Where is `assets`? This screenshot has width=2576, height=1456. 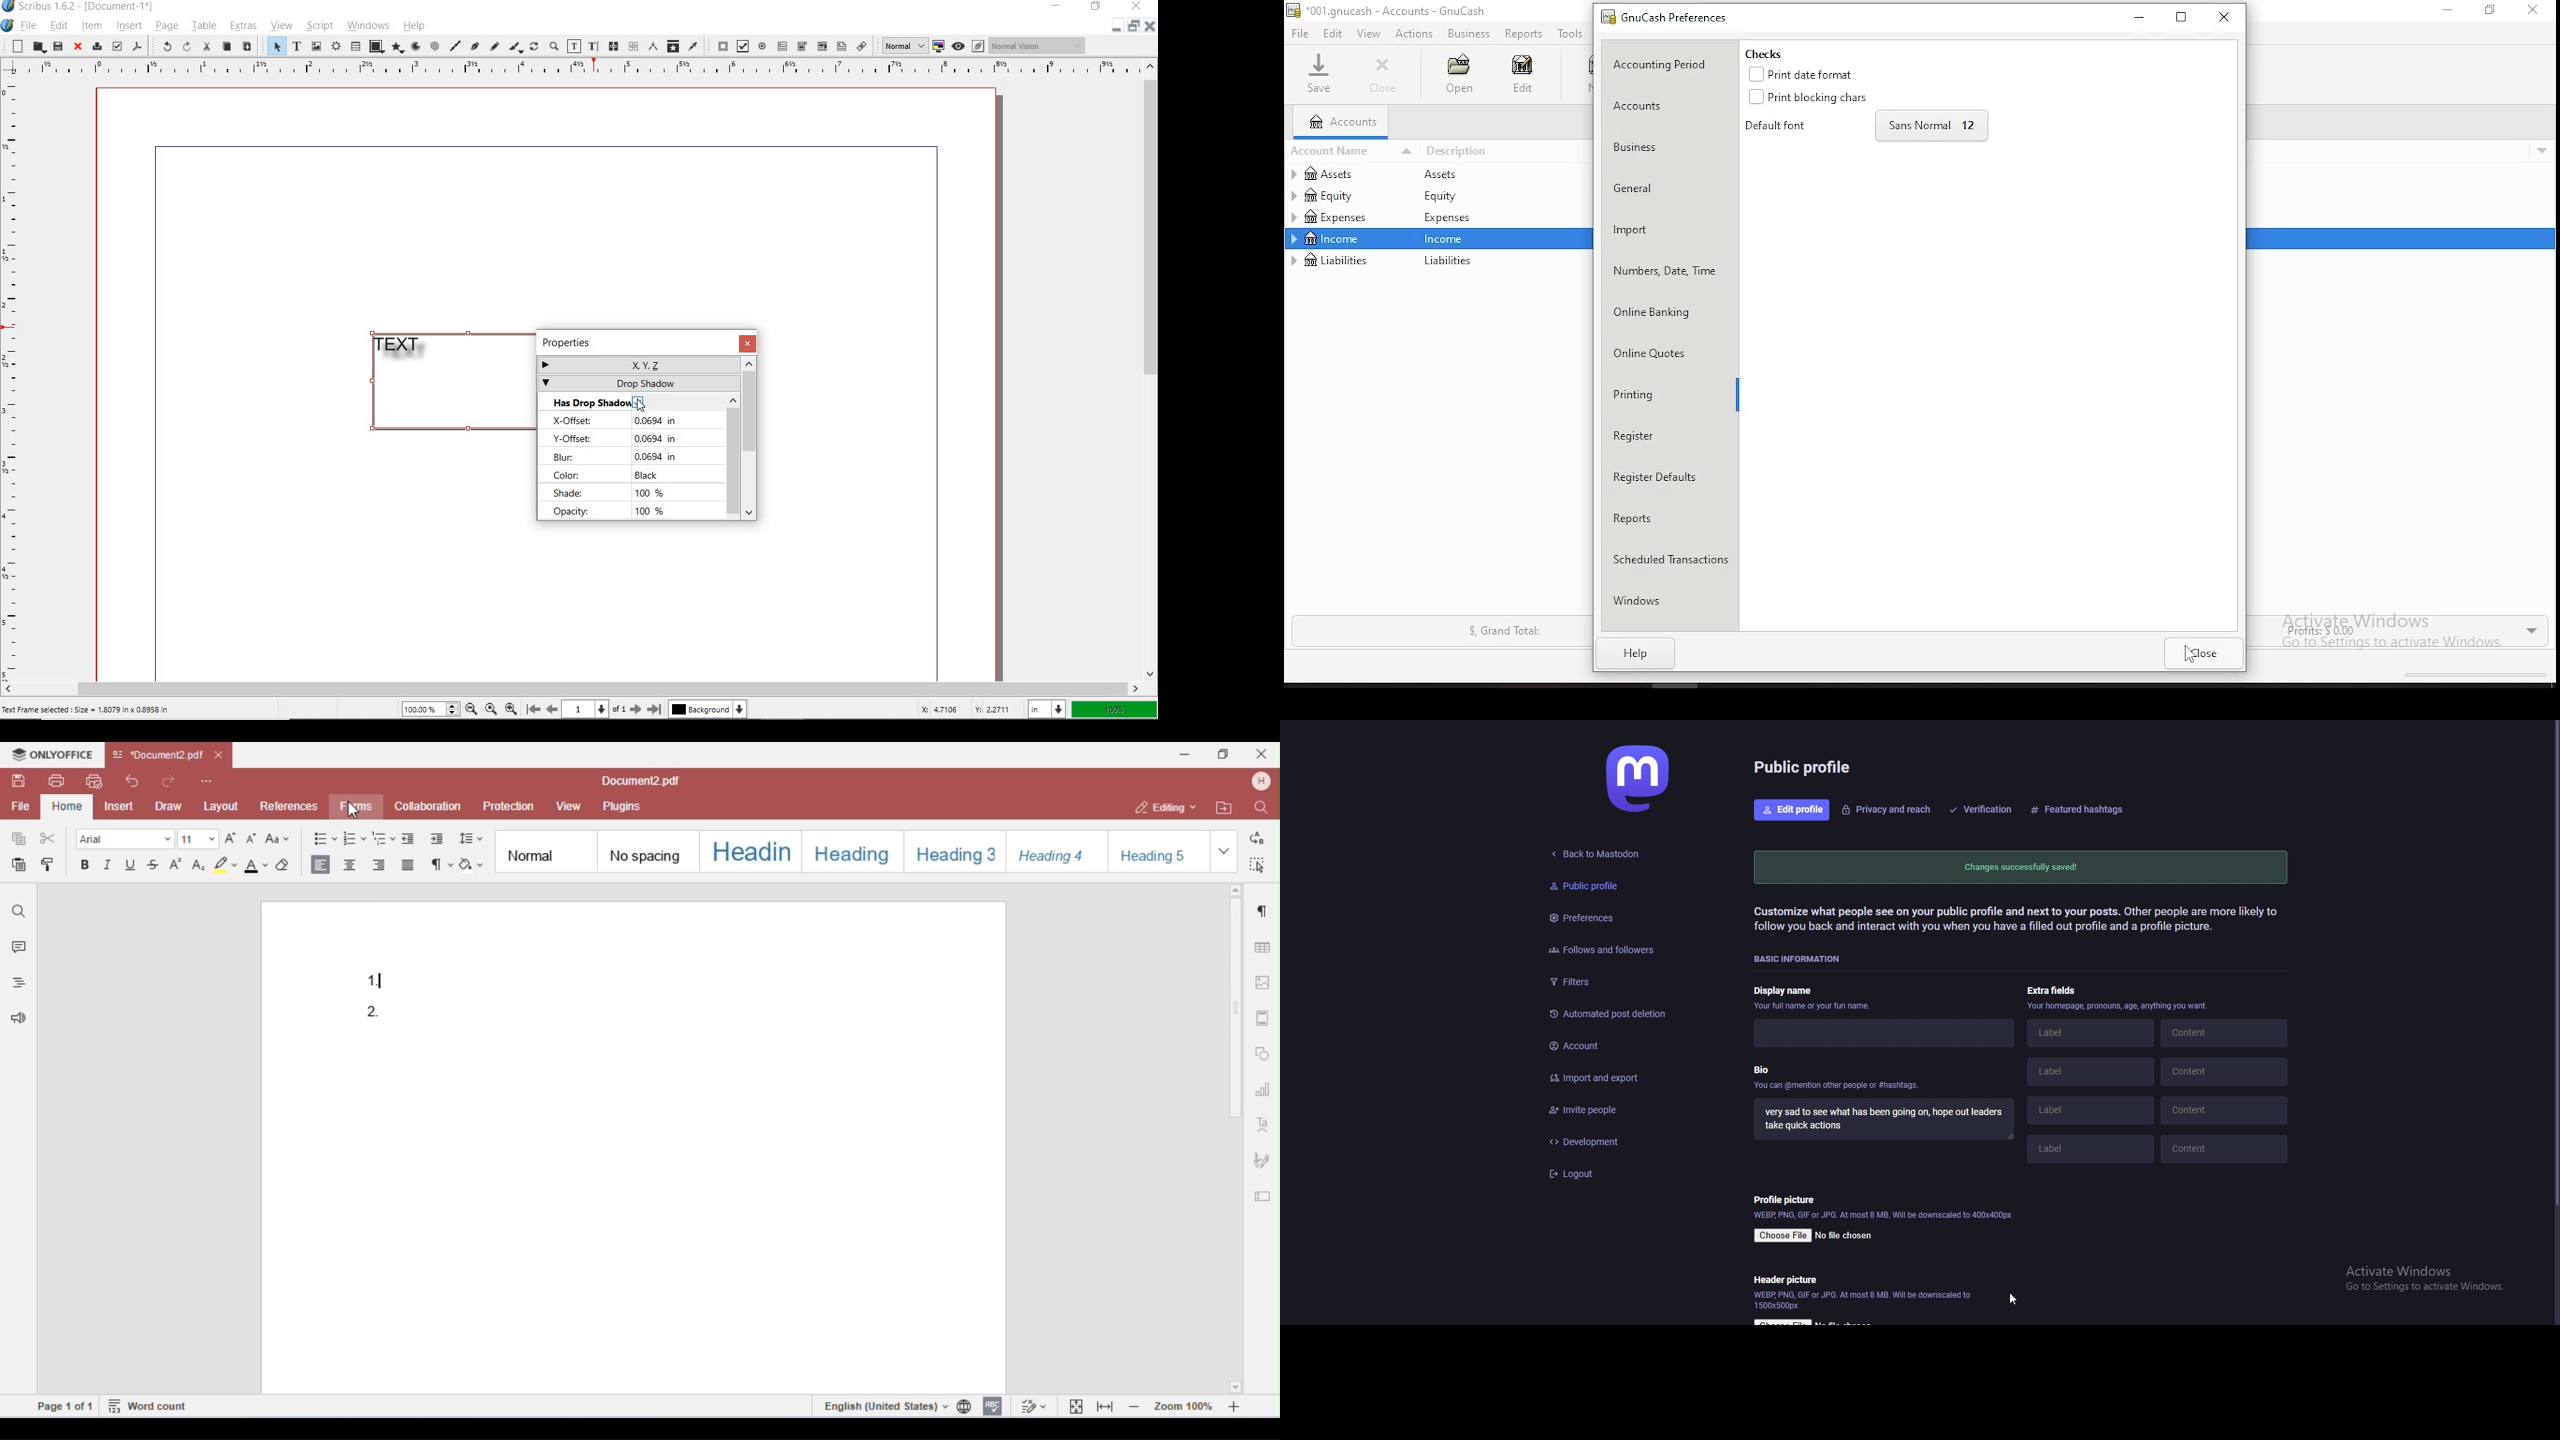
assets is located at coordinates (1450, 175).